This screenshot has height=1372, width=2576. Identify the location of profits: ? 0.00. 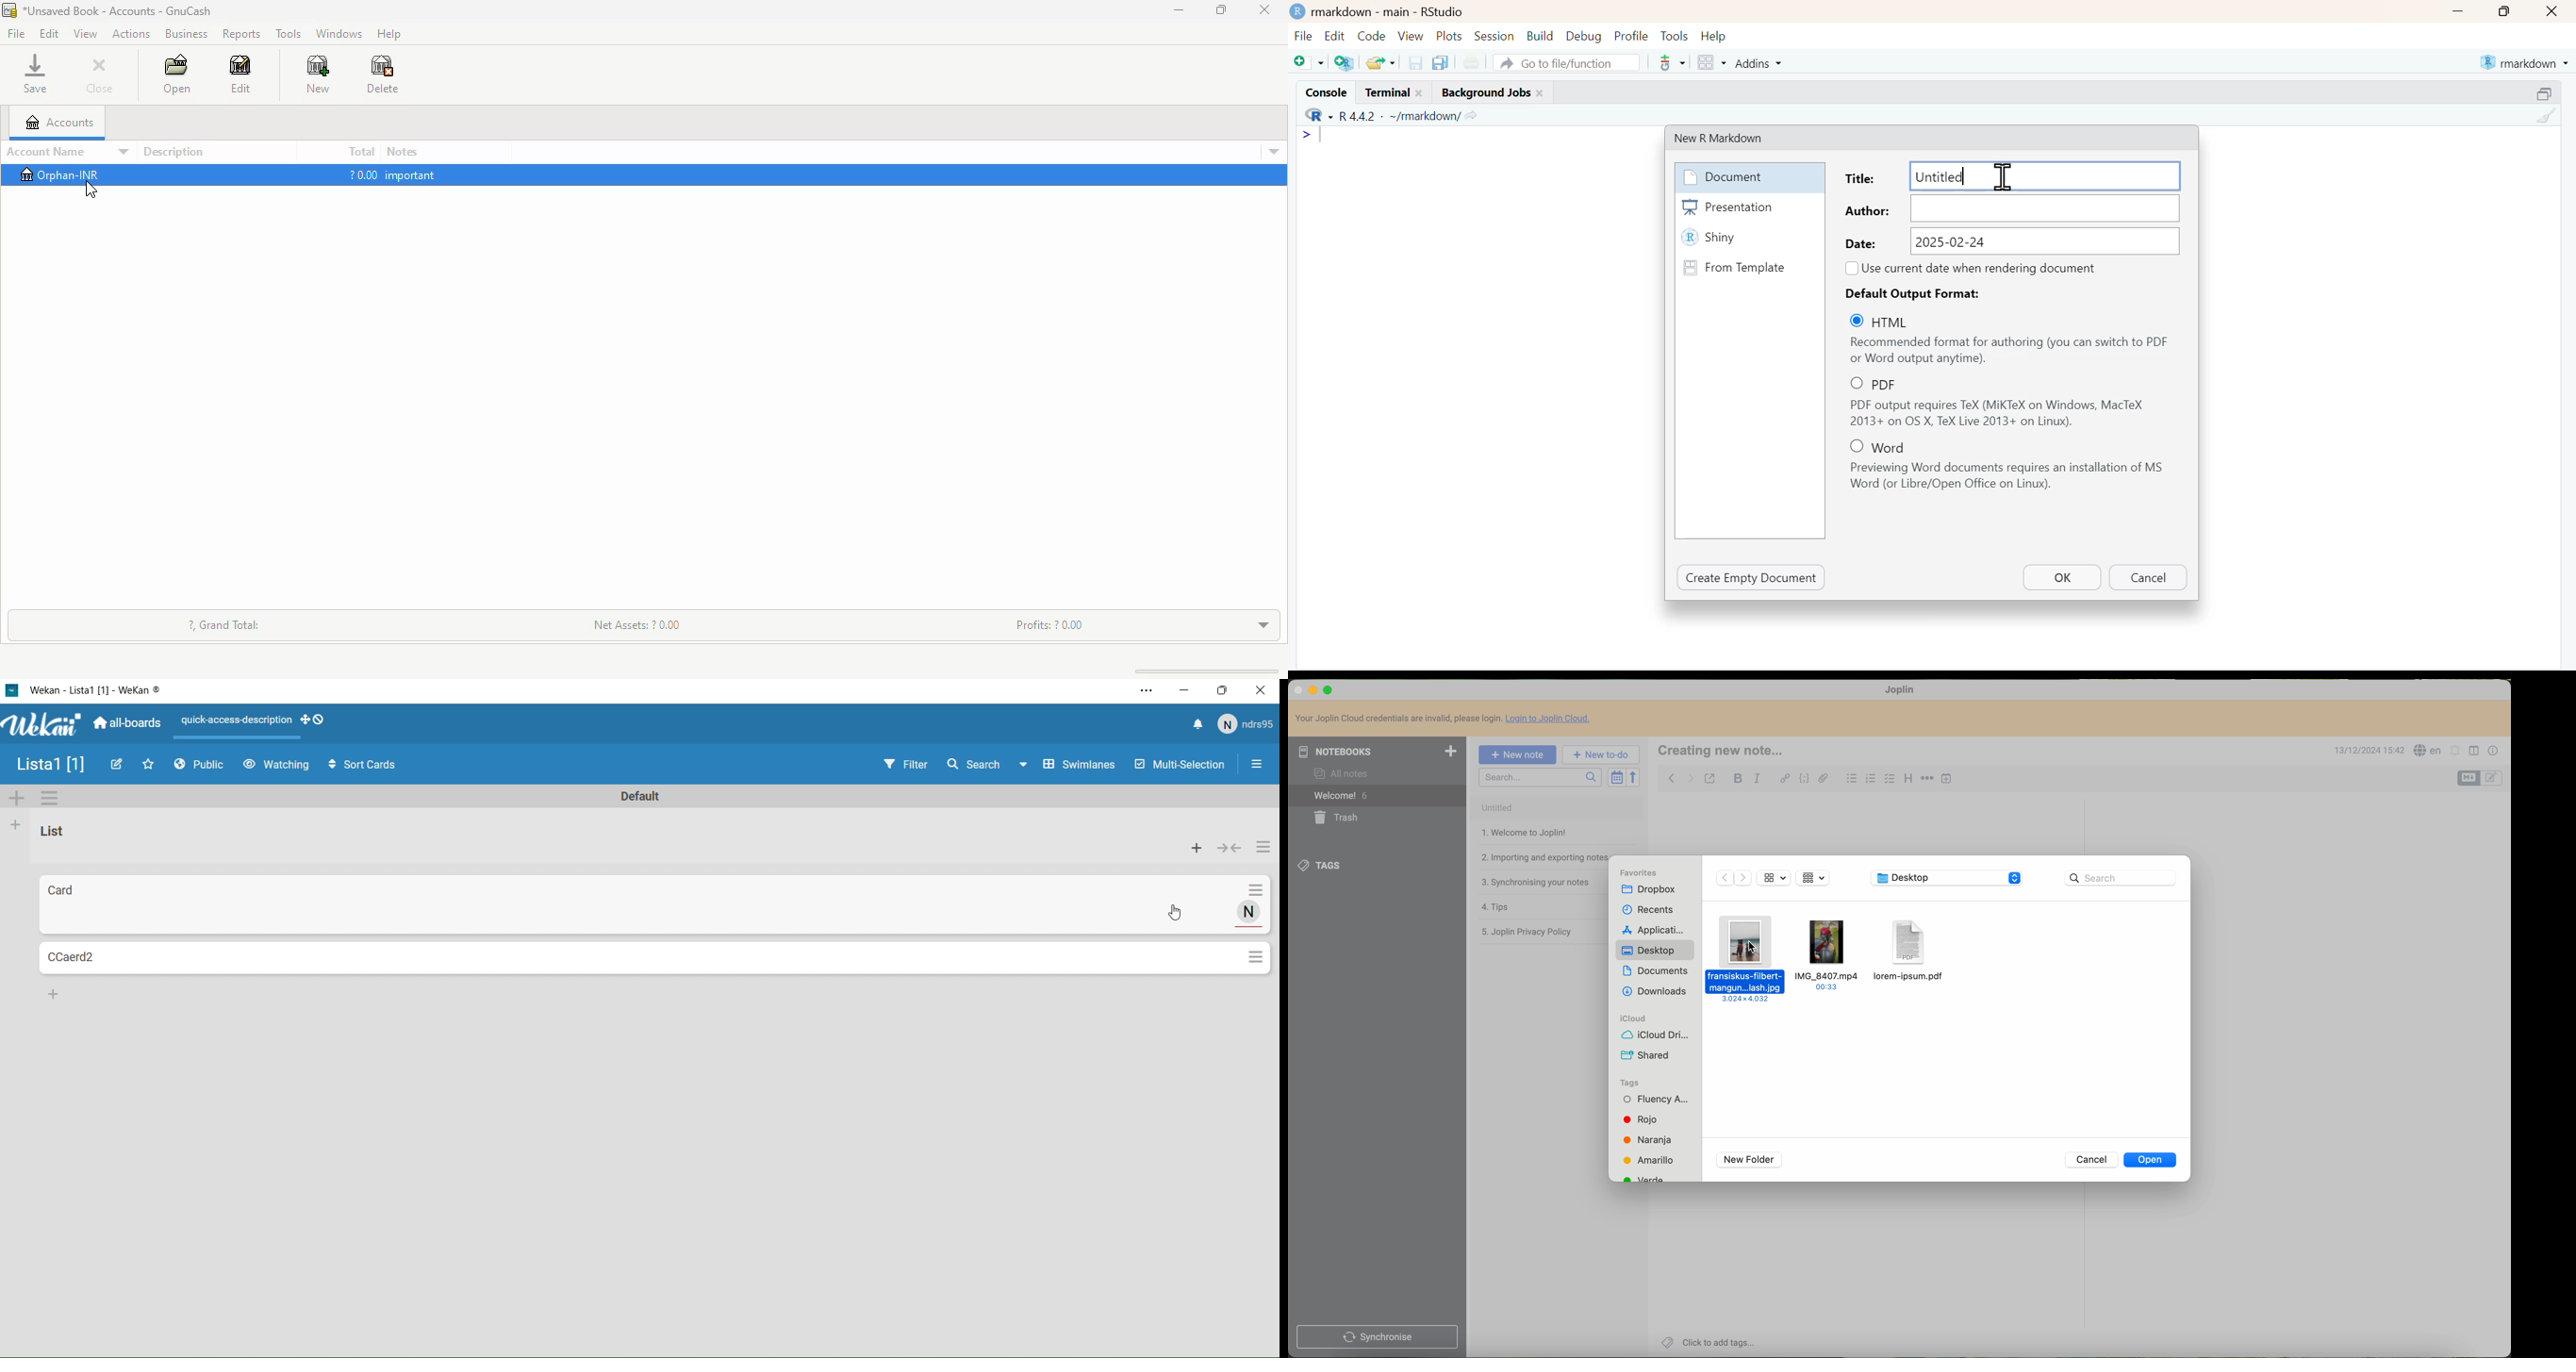
(1050, 623).